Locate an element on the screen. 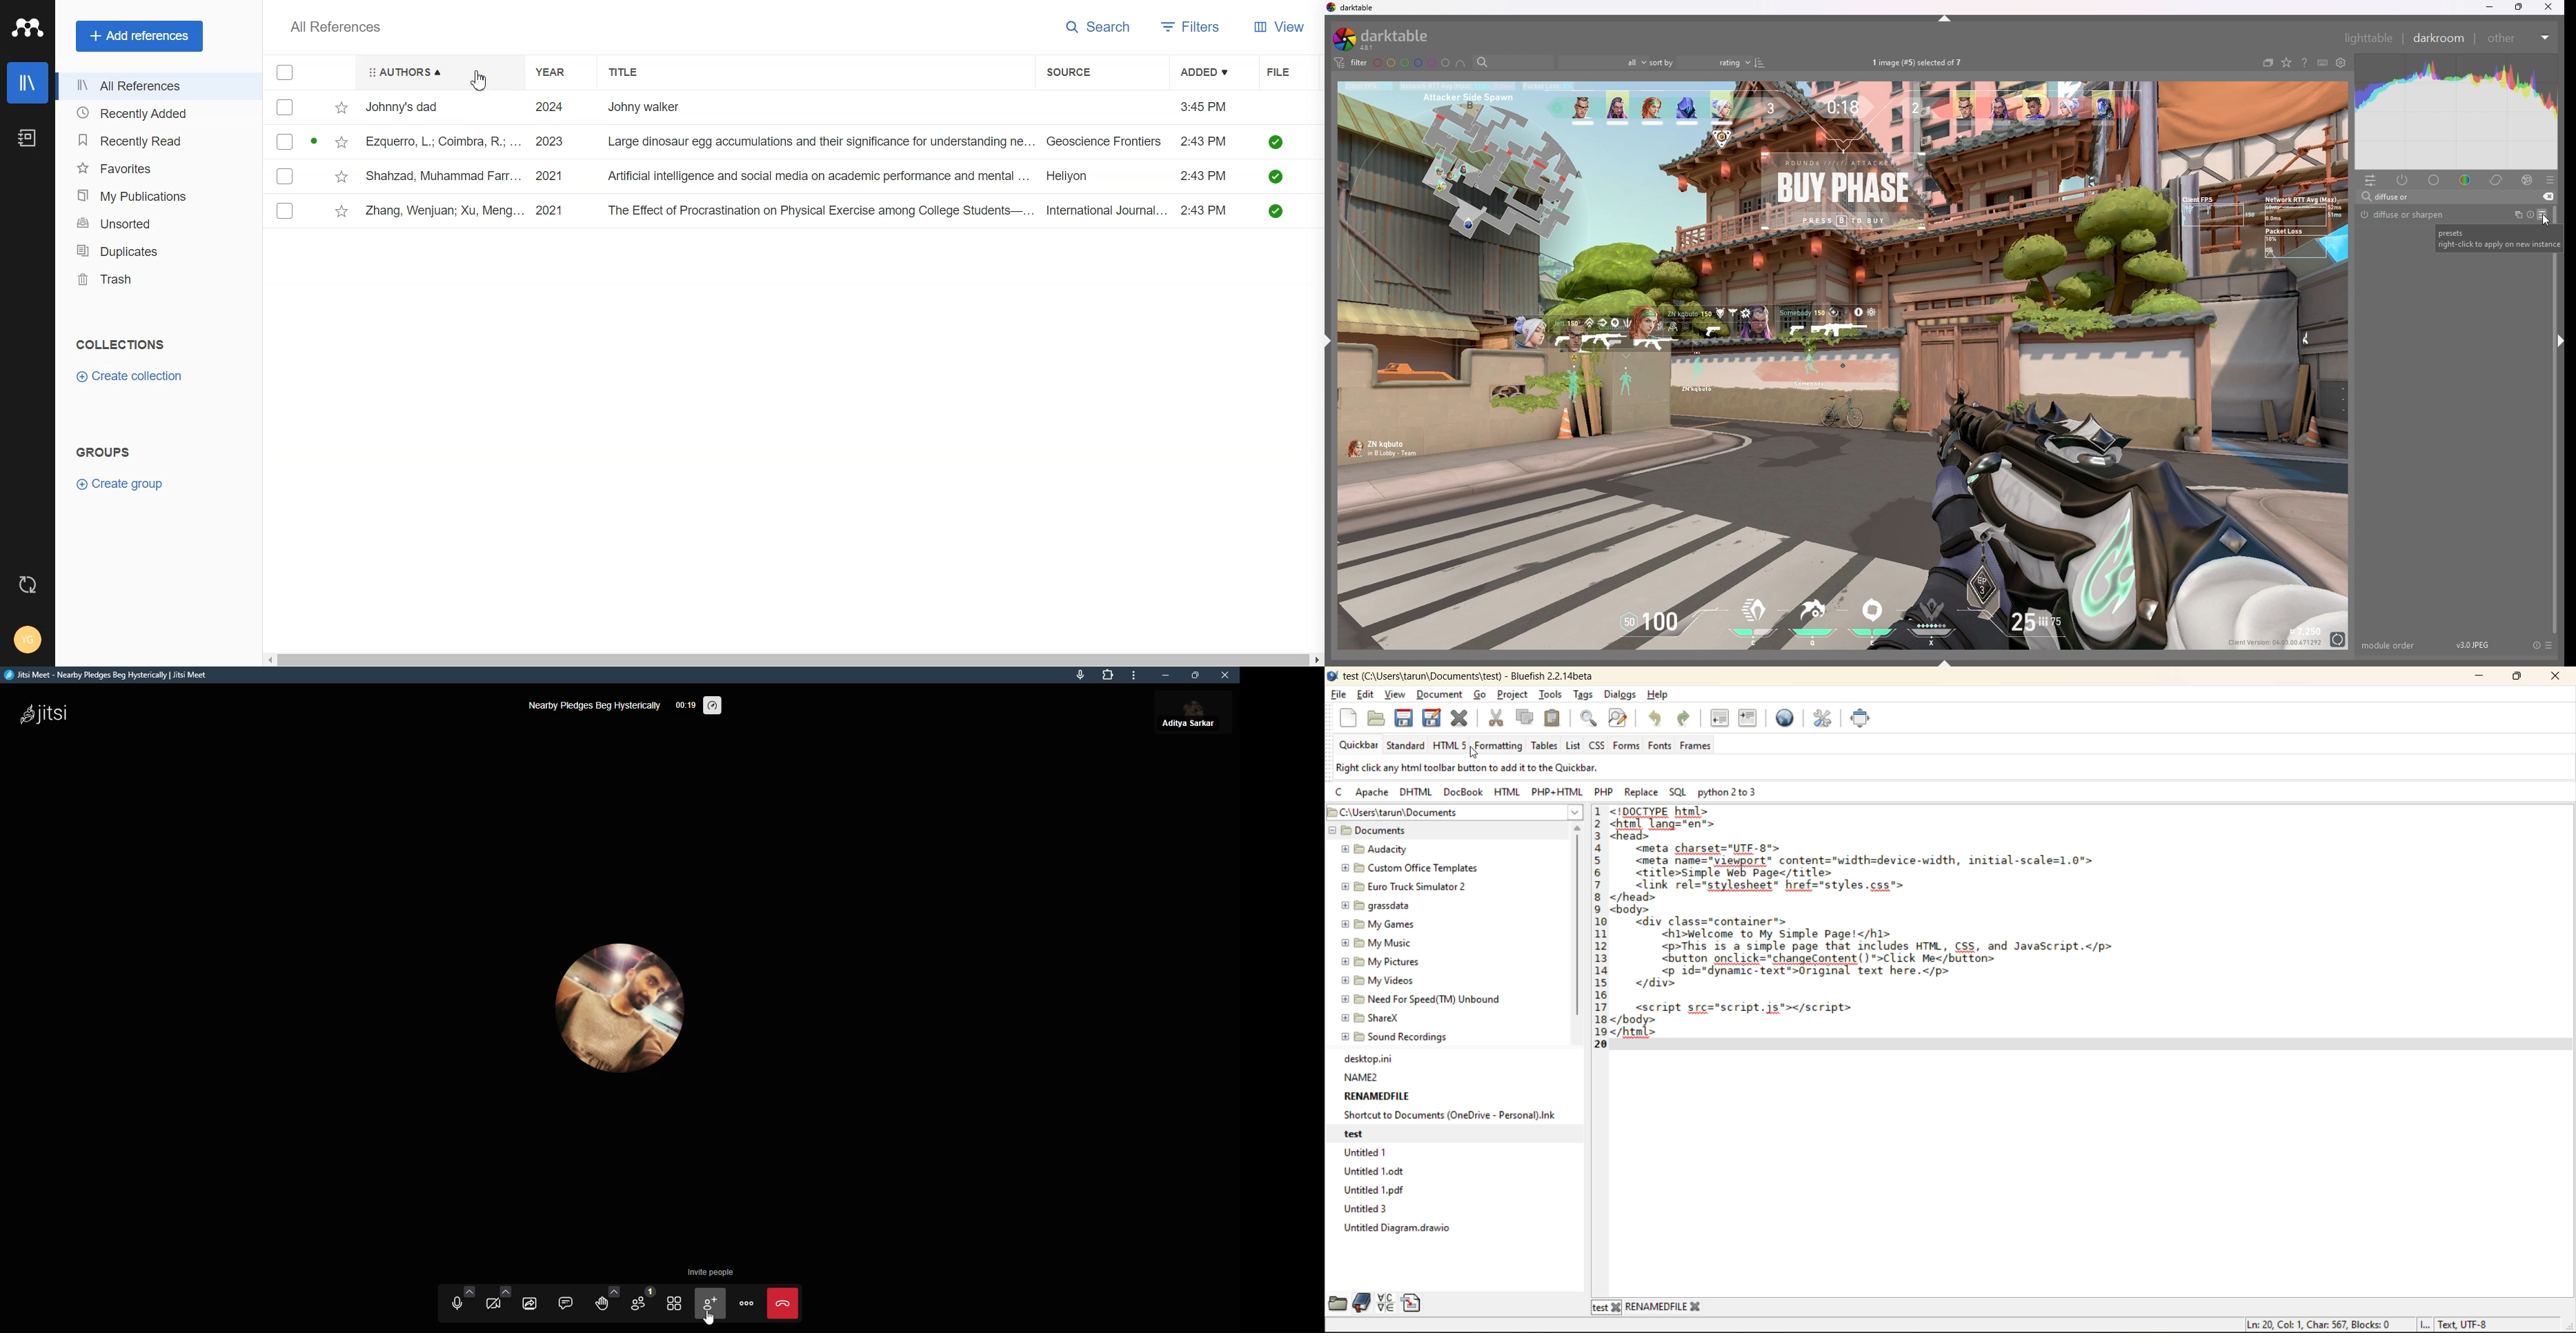 Image resolution: width=2576 pixels, height=1344 pixels. dialogs is located at coordinates (1621, 695).